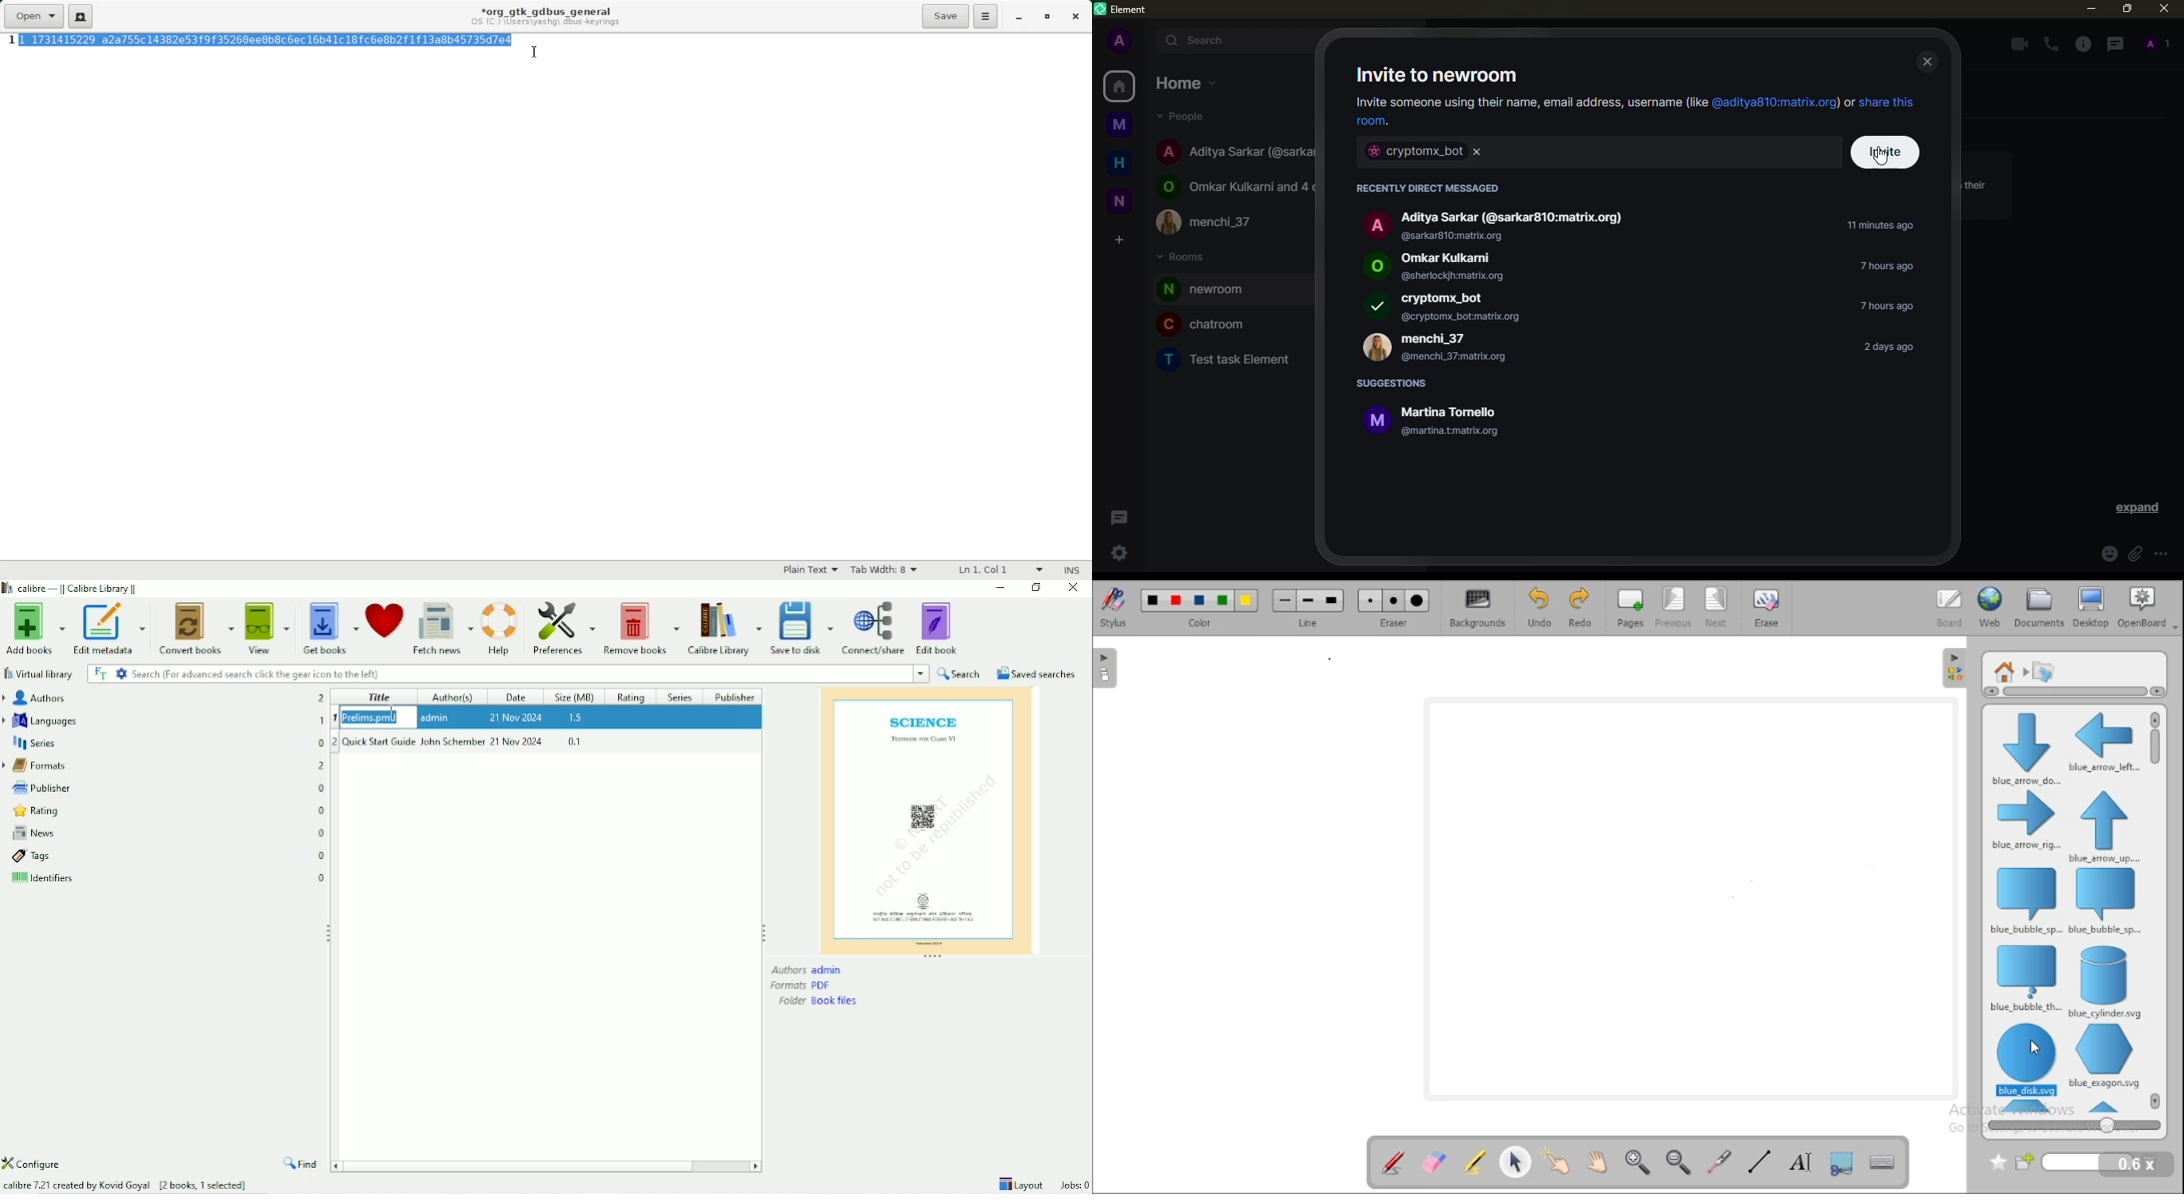  Describe the element at coordinates (1120, 201) in the screenshot. I see `new` at that location.